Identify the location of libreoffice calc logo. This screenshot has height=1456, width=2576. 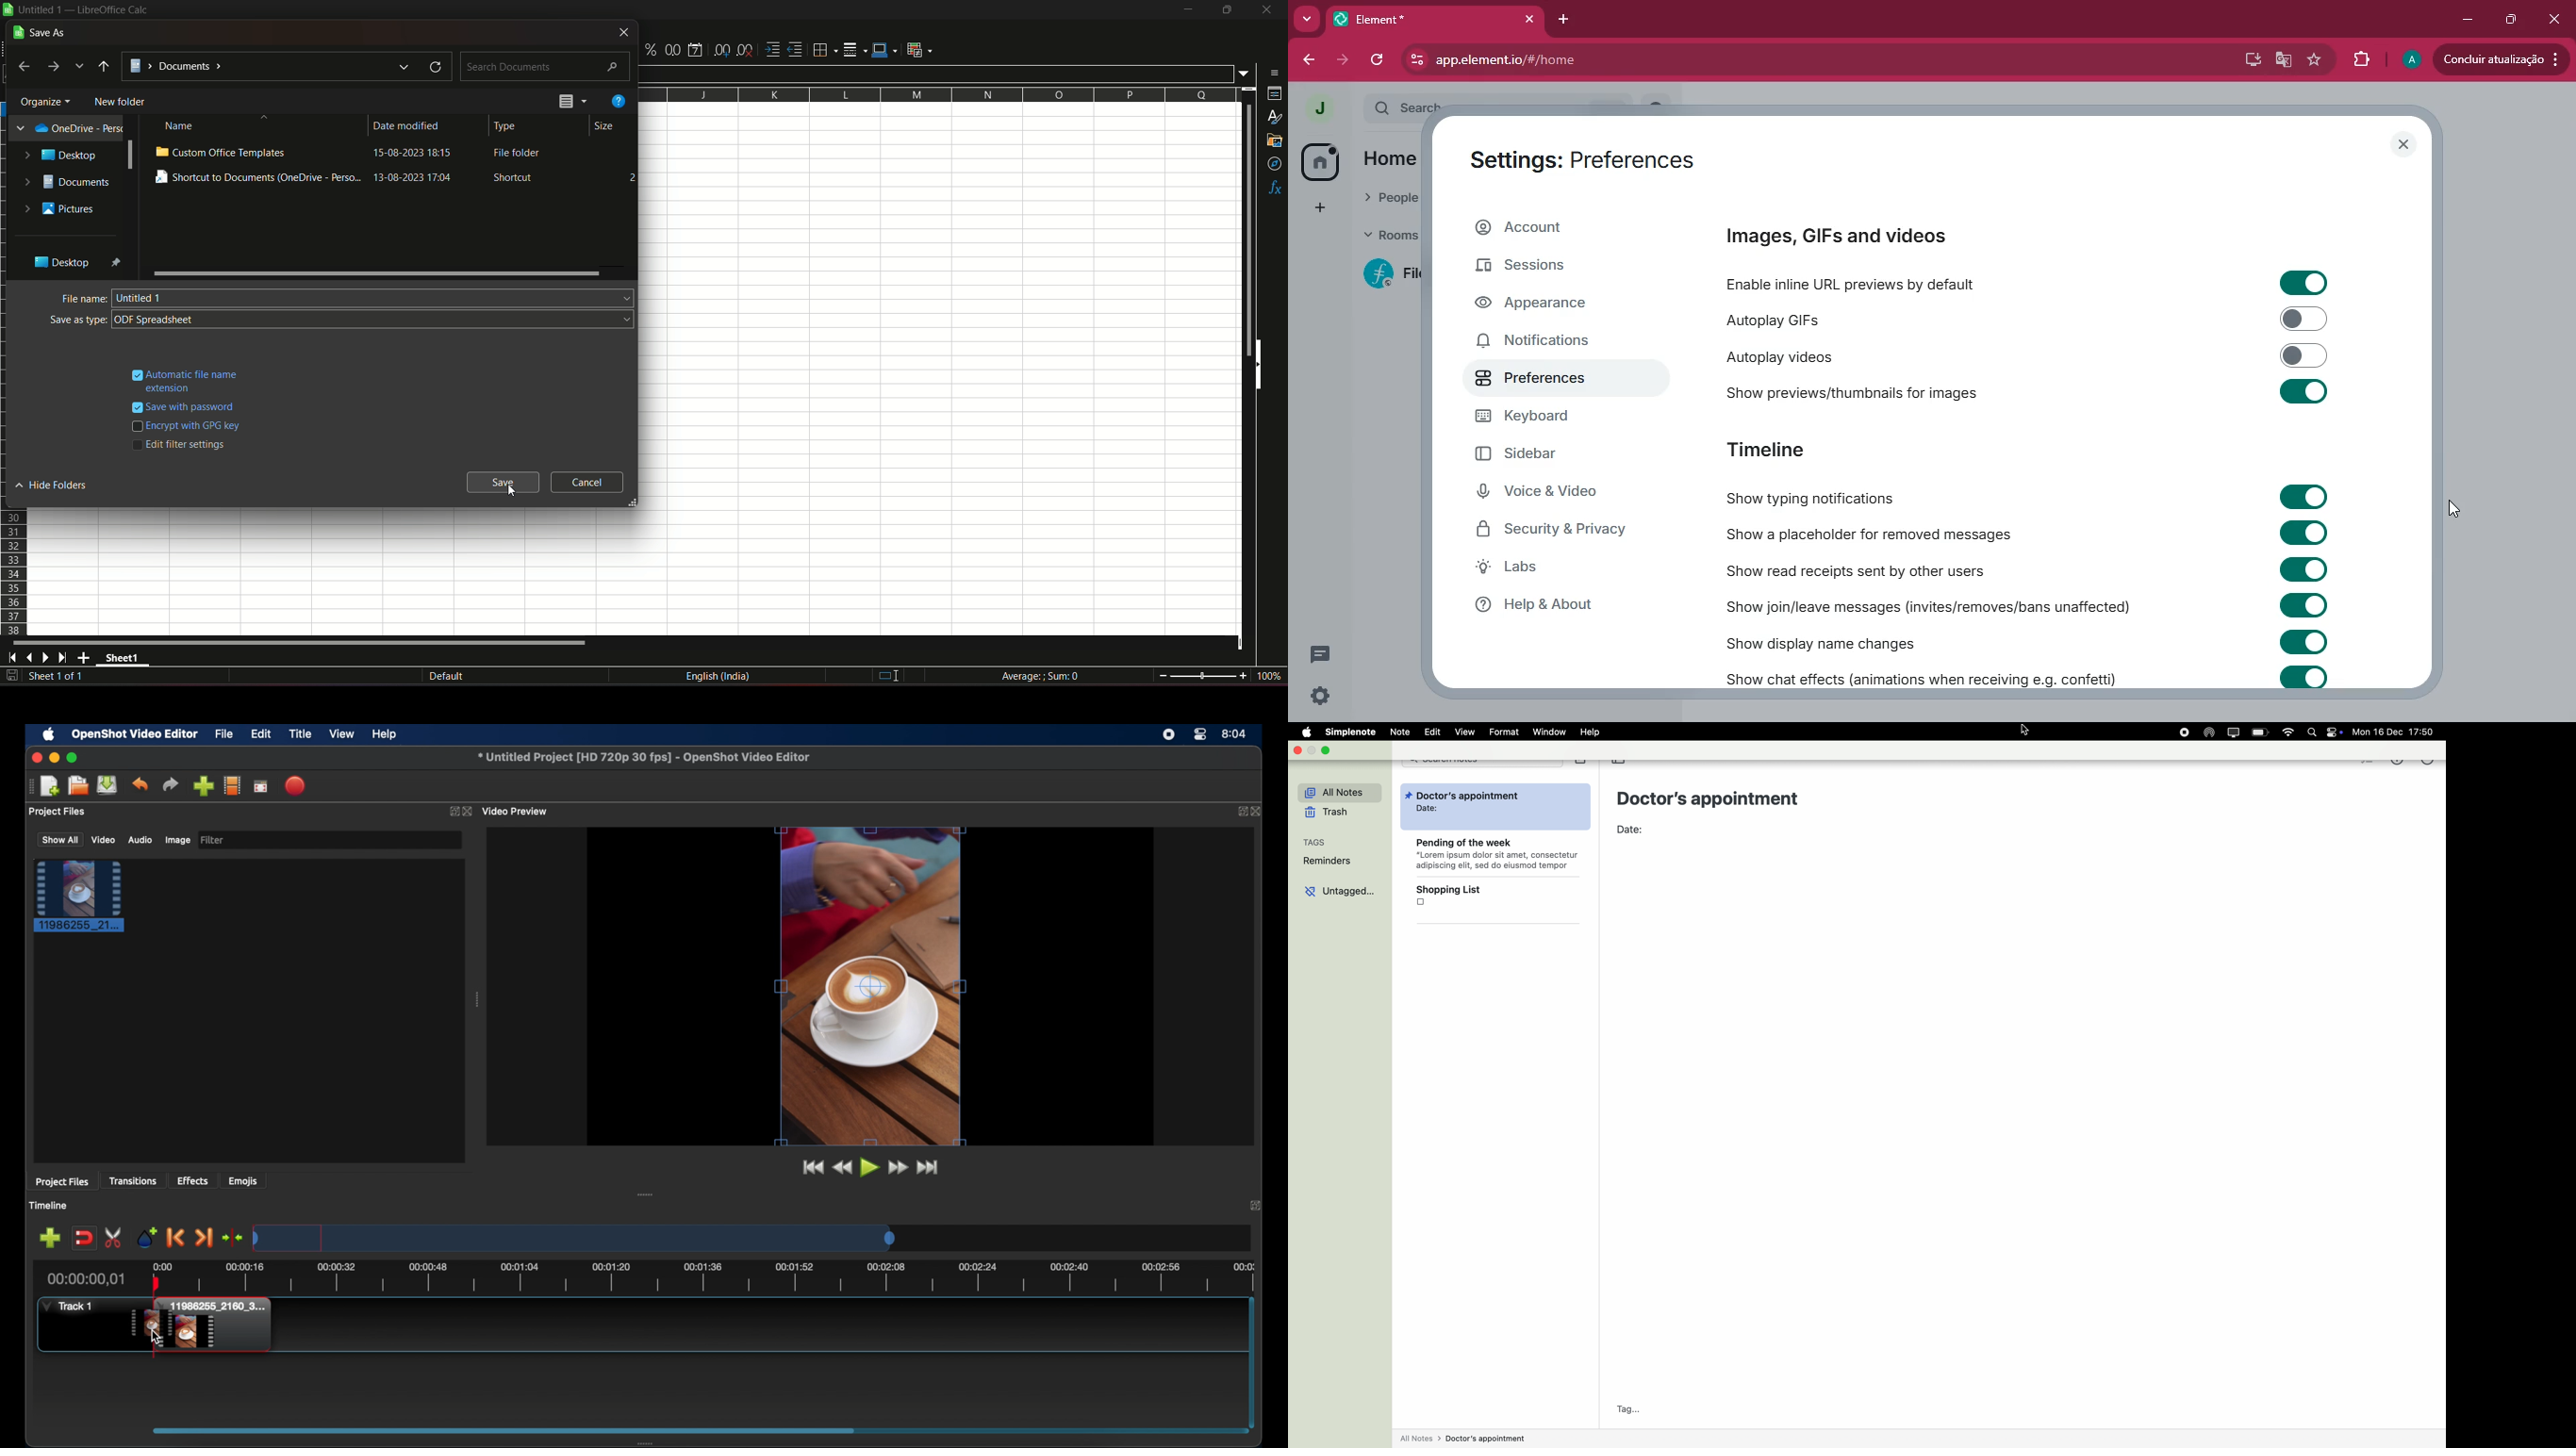
(8, 10).